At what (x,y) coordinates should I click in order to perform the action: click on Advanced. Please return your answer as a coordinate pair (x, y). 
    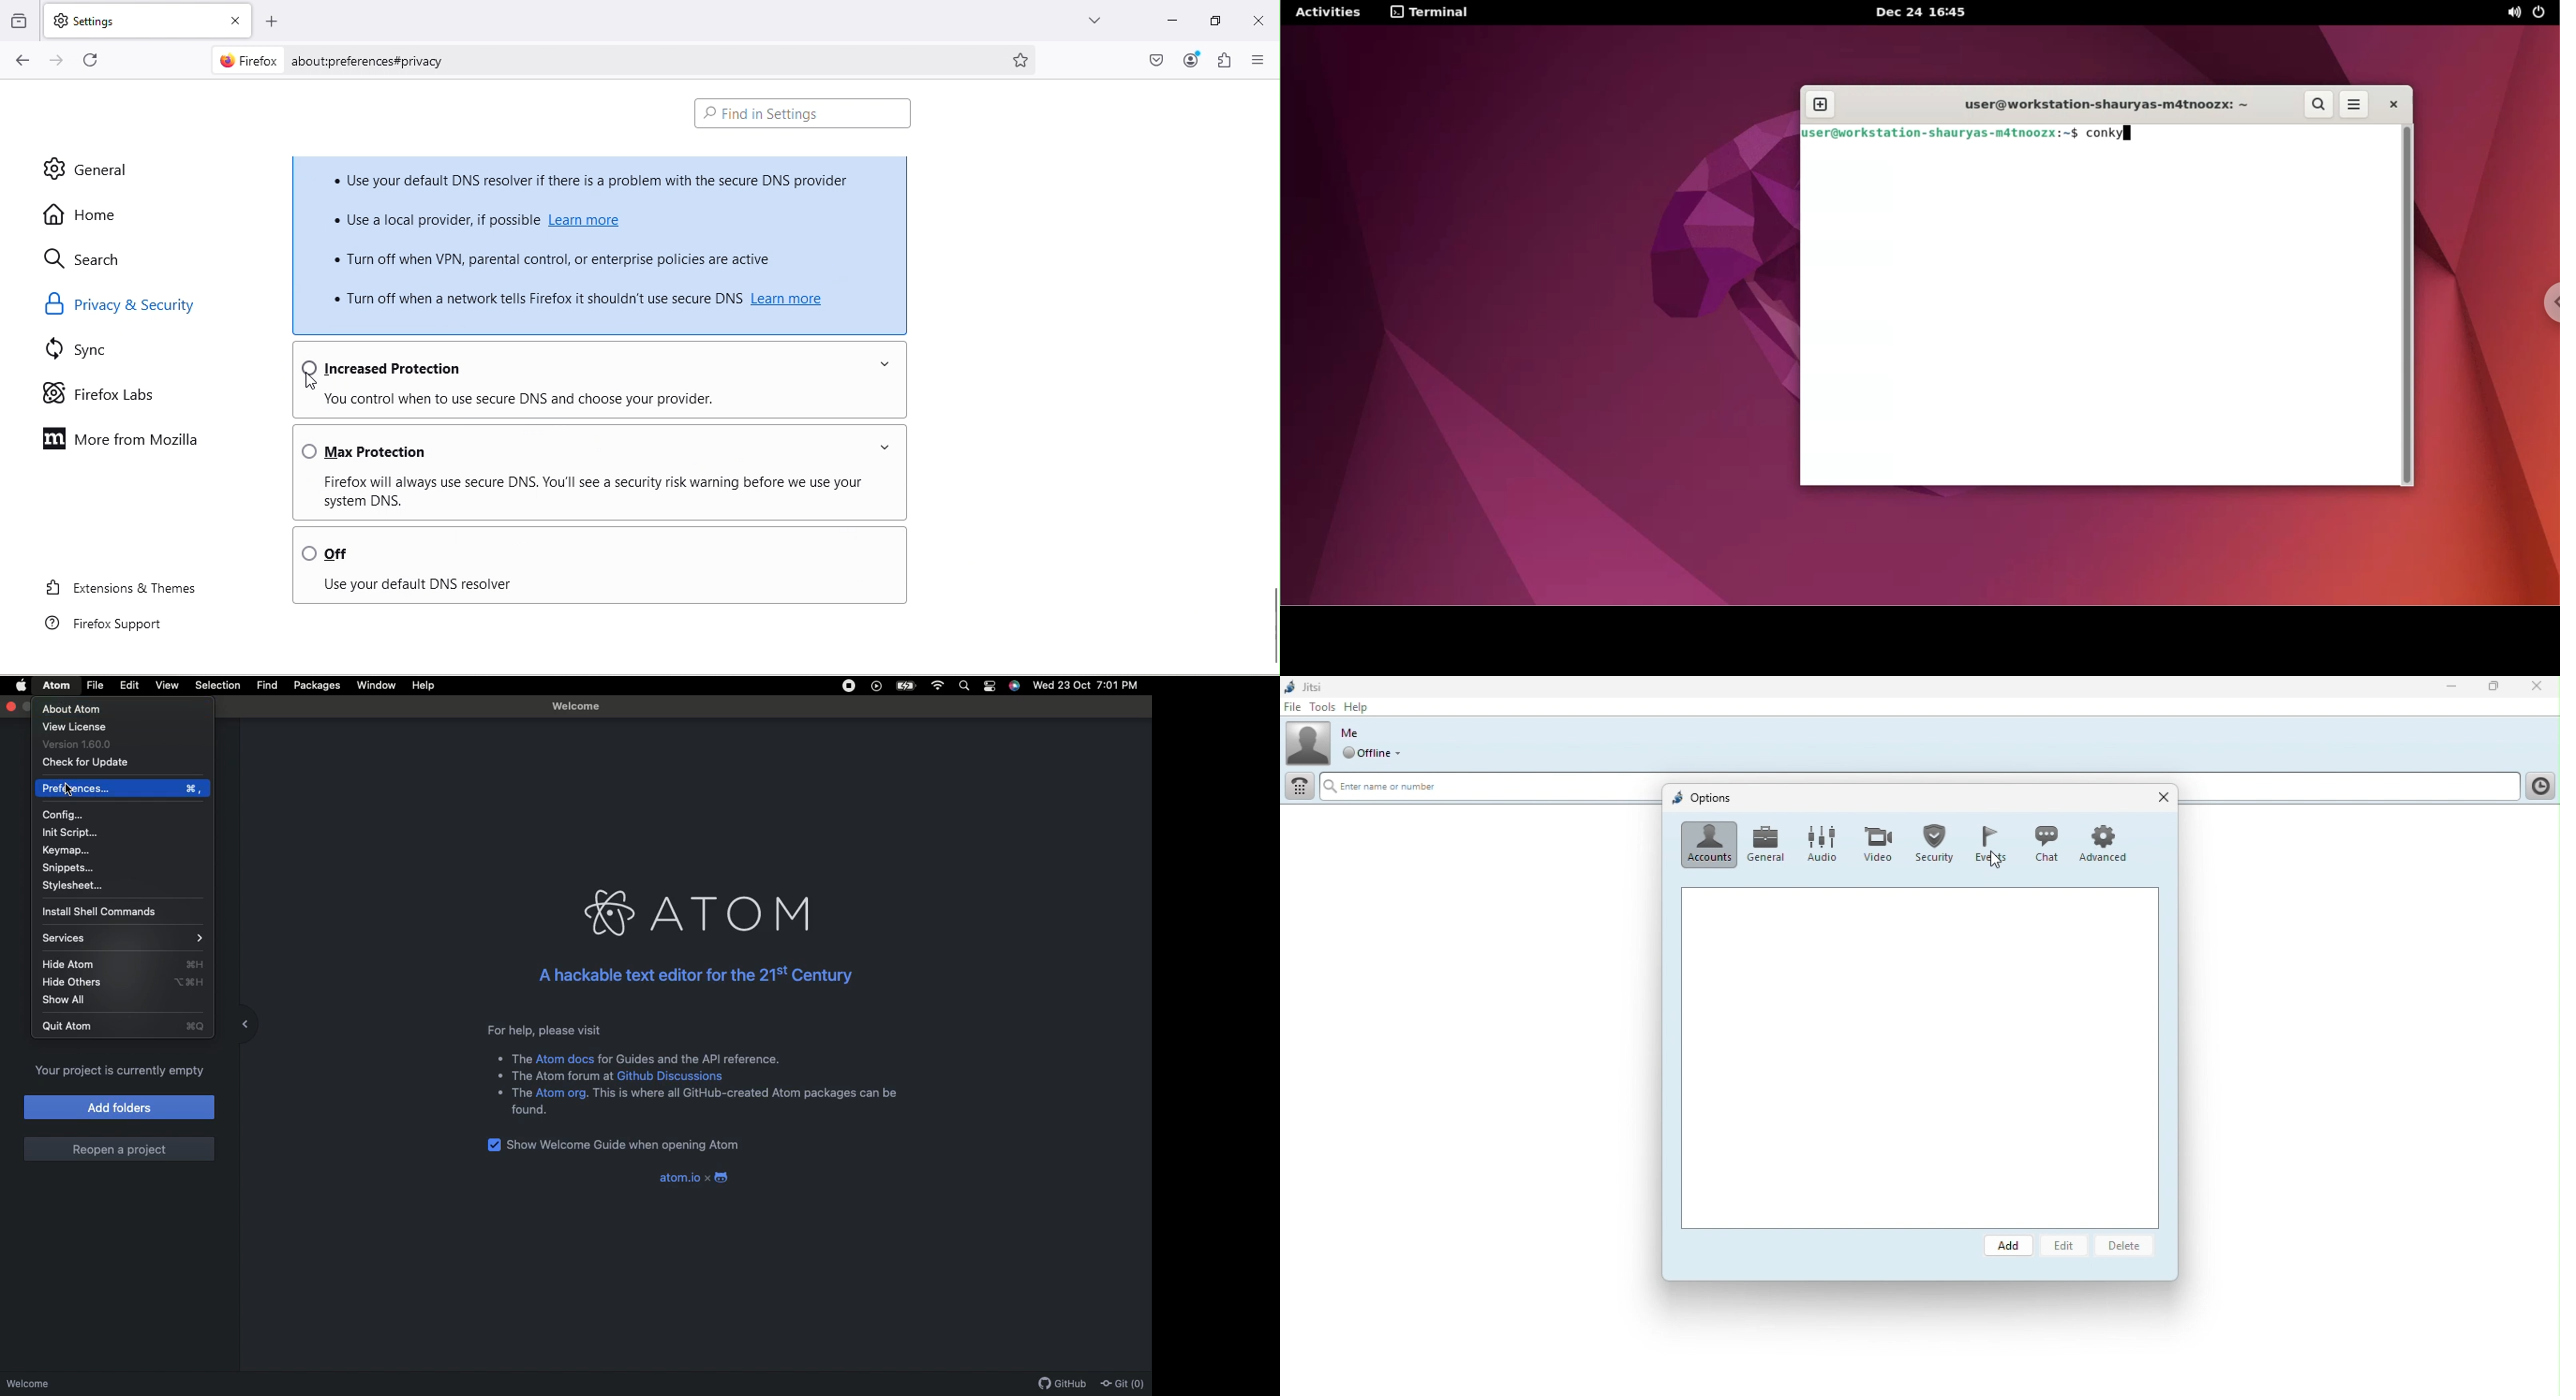
    Looking at the image, I should click on (2107, 843).